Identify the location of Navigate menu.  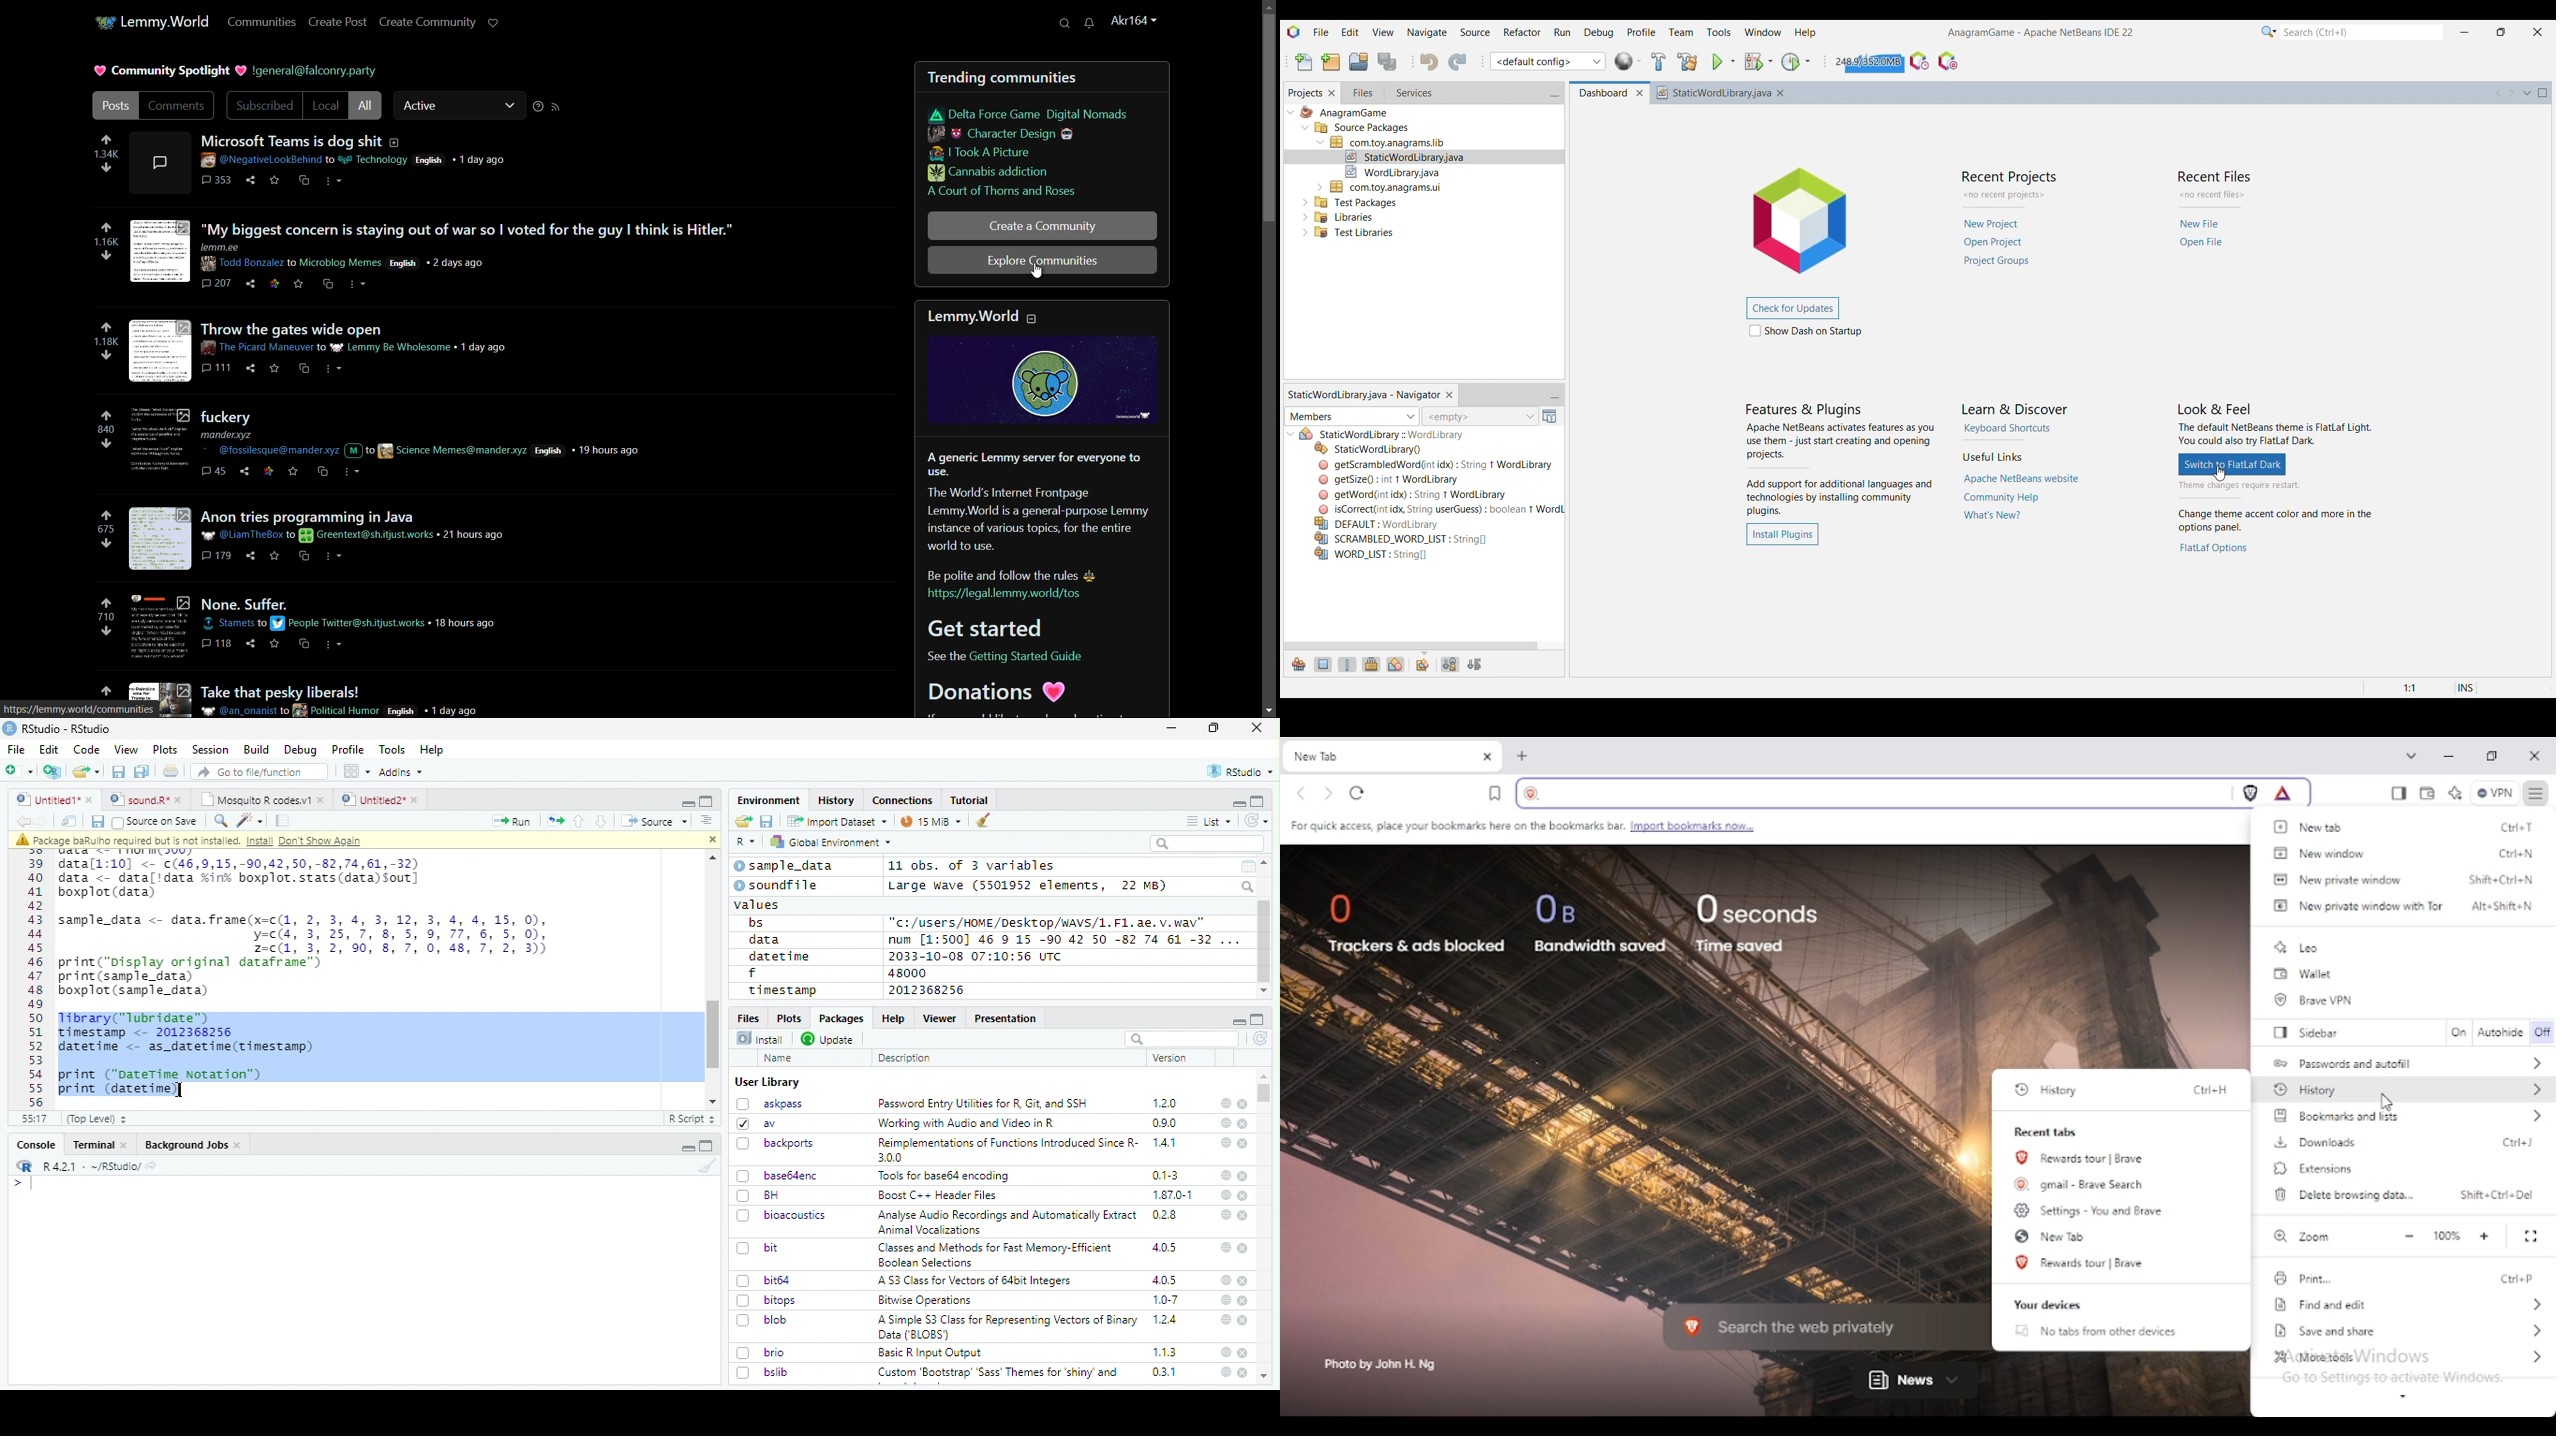
(1426, 31).